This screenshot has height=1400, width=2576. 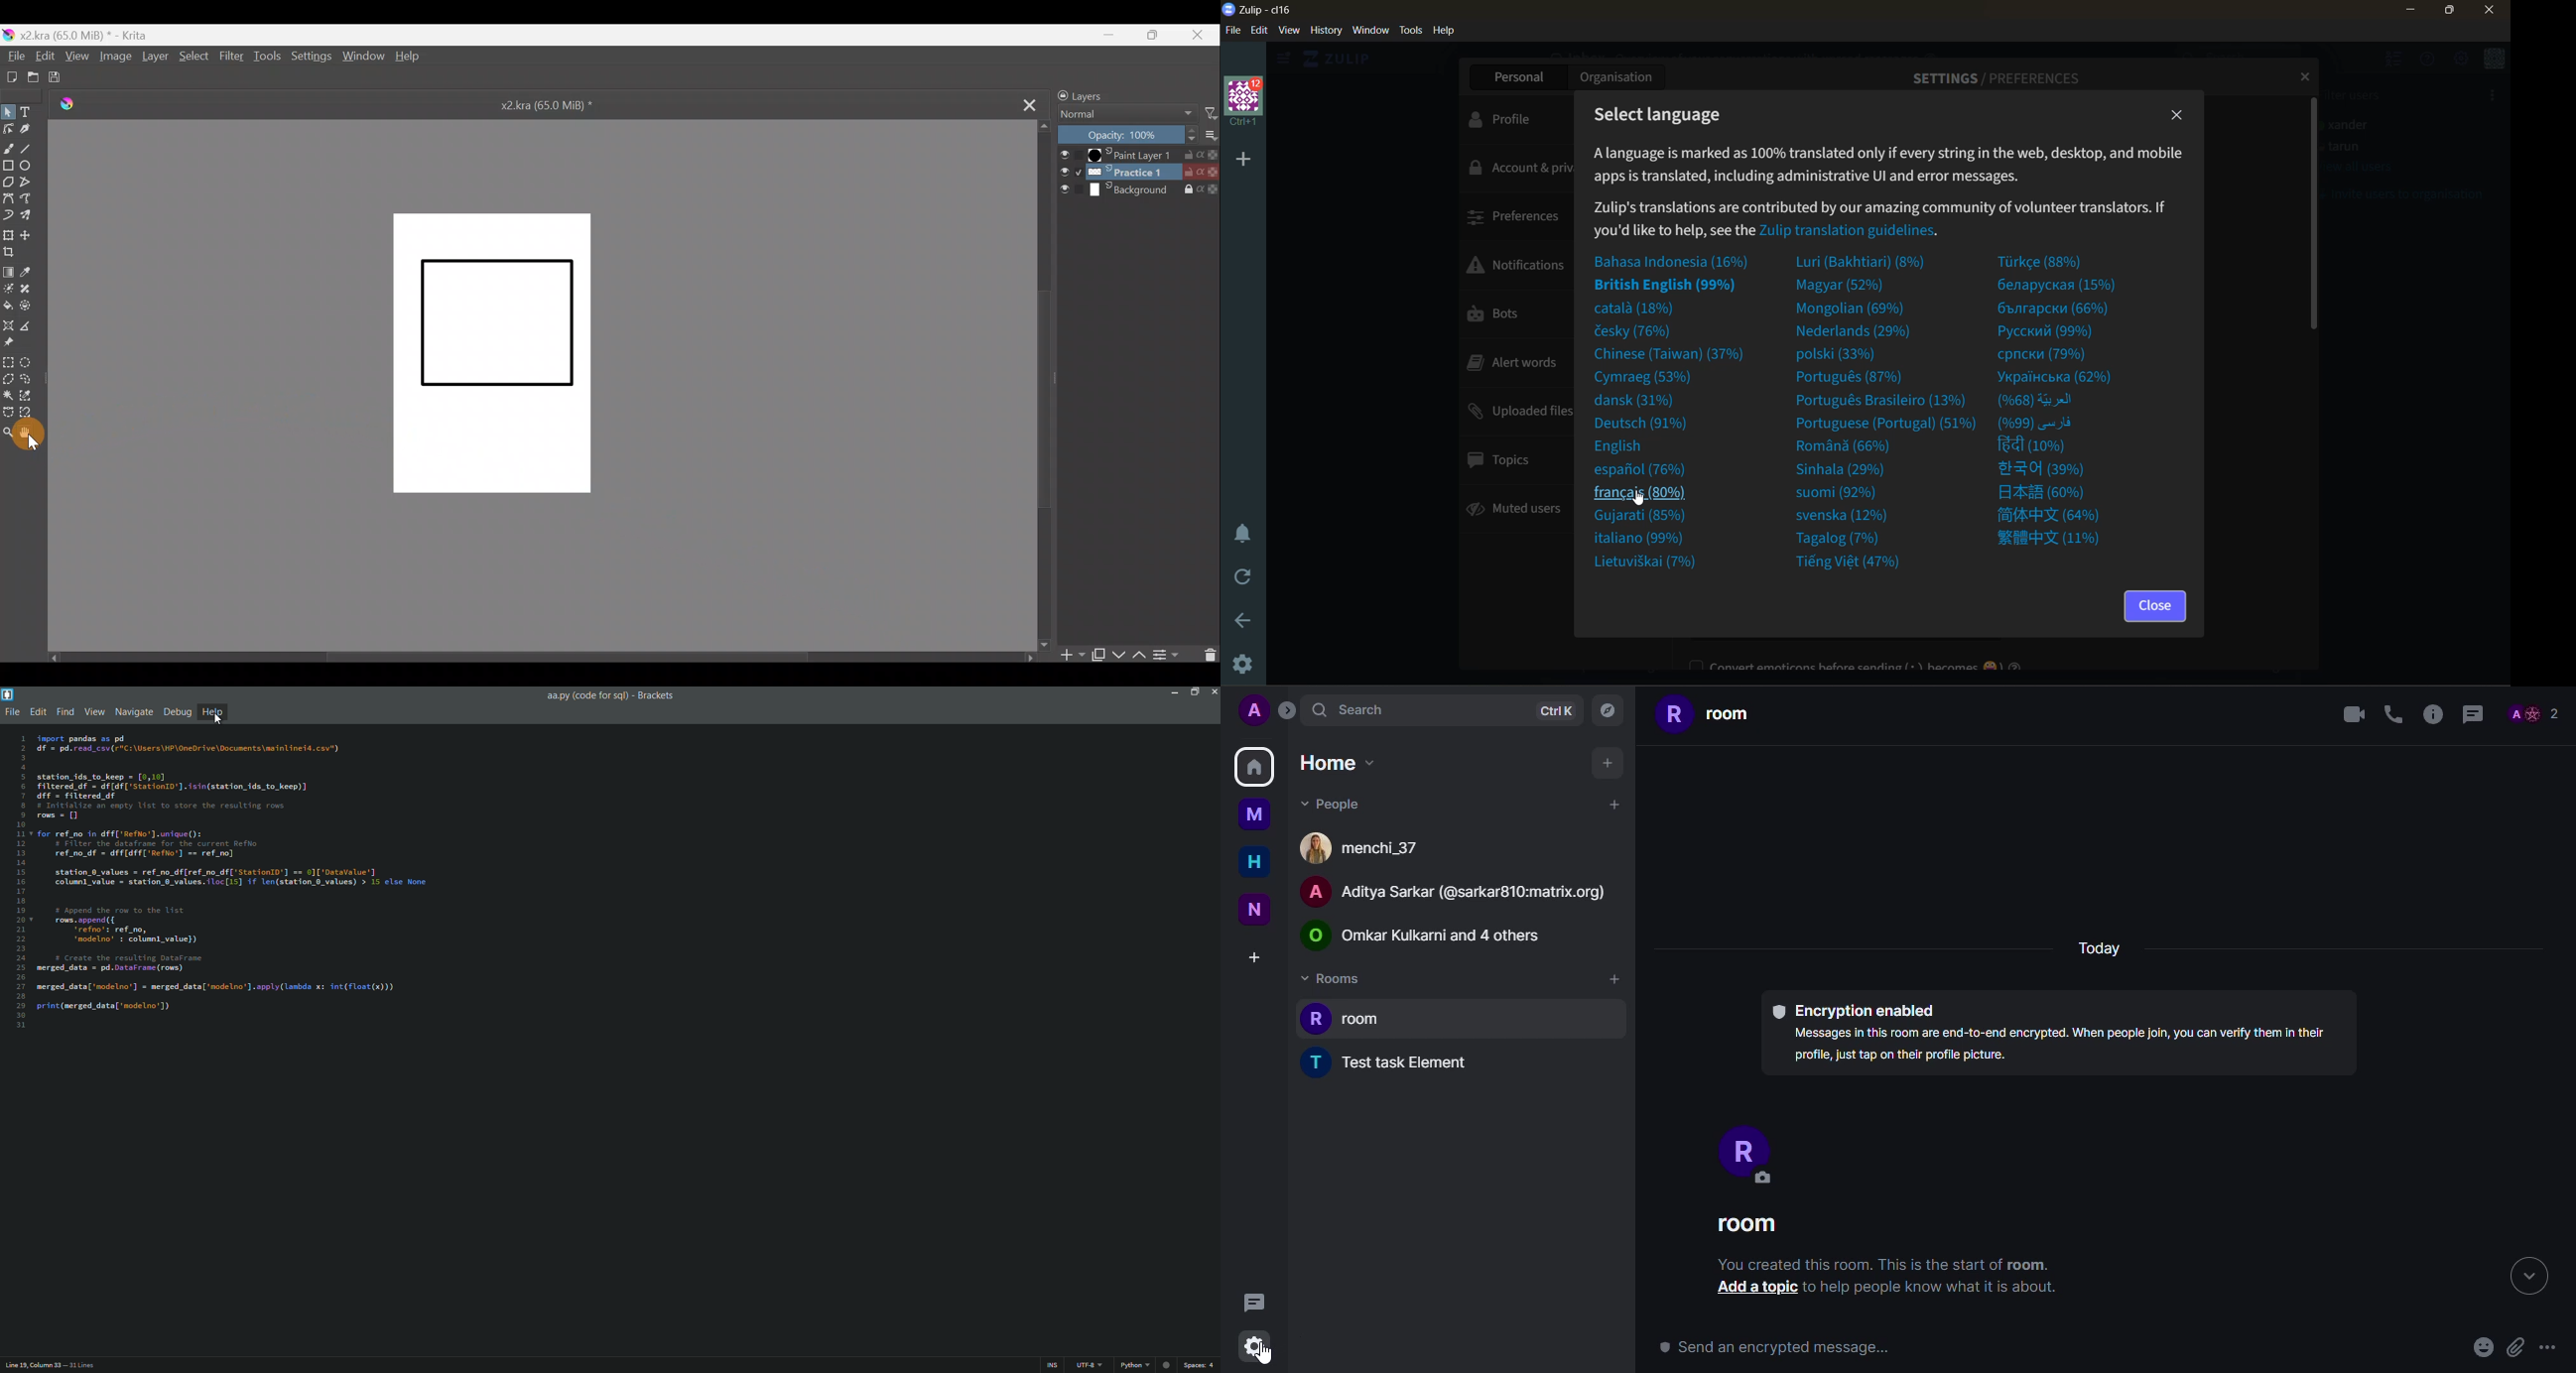 I want to click on view menu, so click(x=92, y=713).